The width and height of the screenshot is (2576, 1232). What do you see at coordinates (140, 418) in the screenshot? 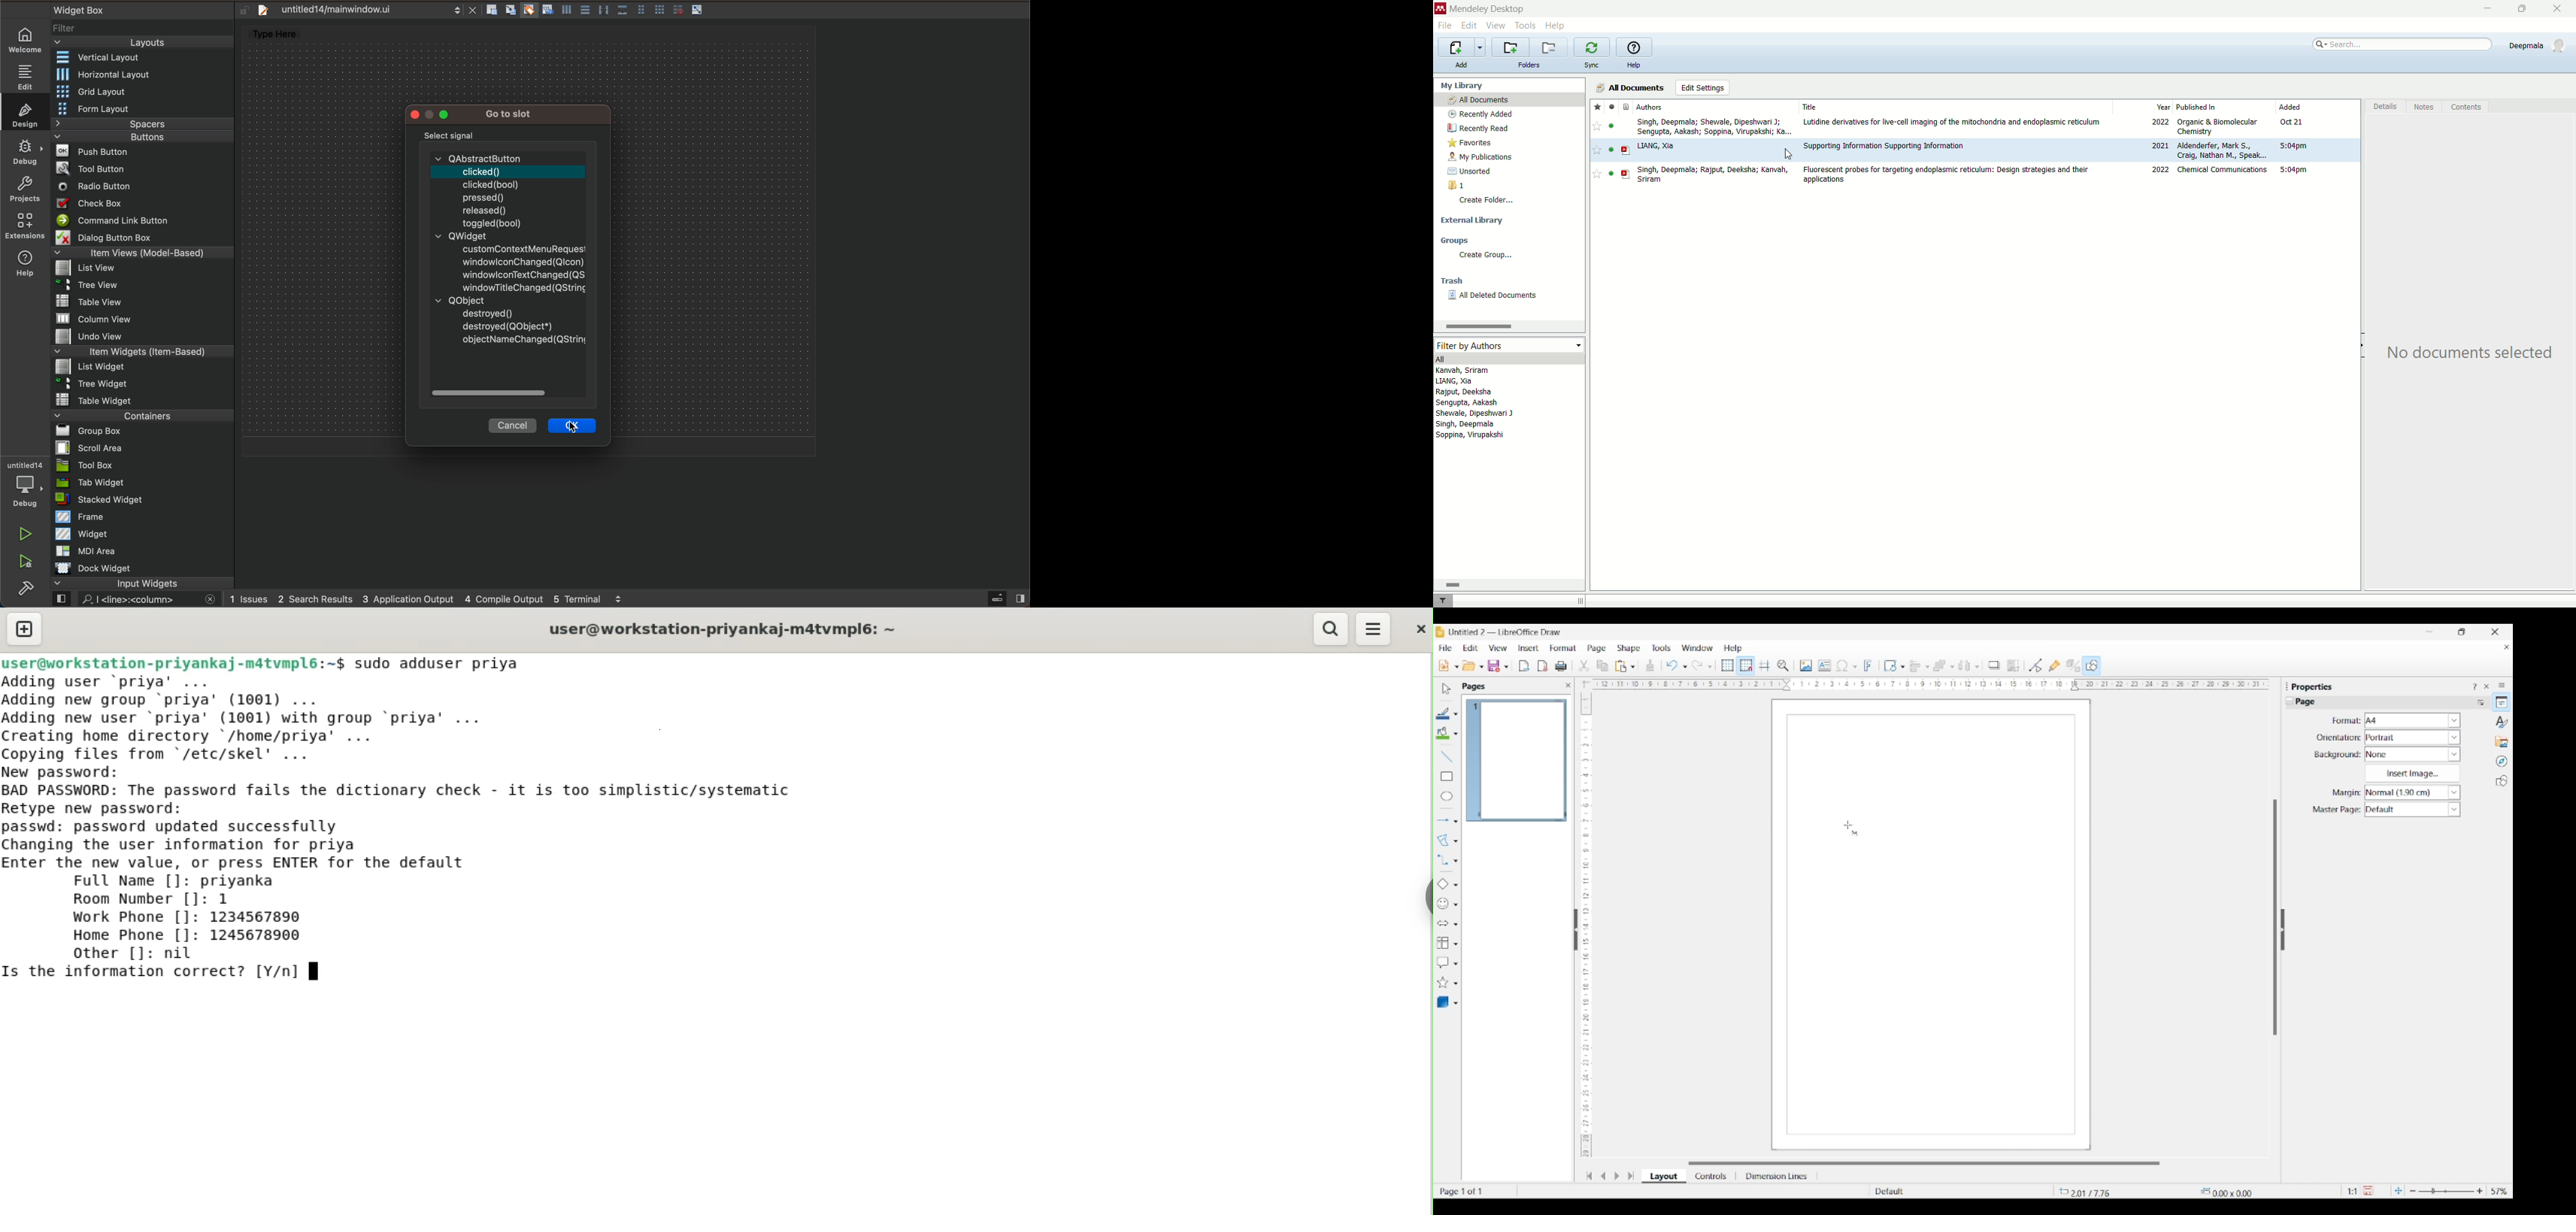
I see `containers` at bounding box center [140, 418].